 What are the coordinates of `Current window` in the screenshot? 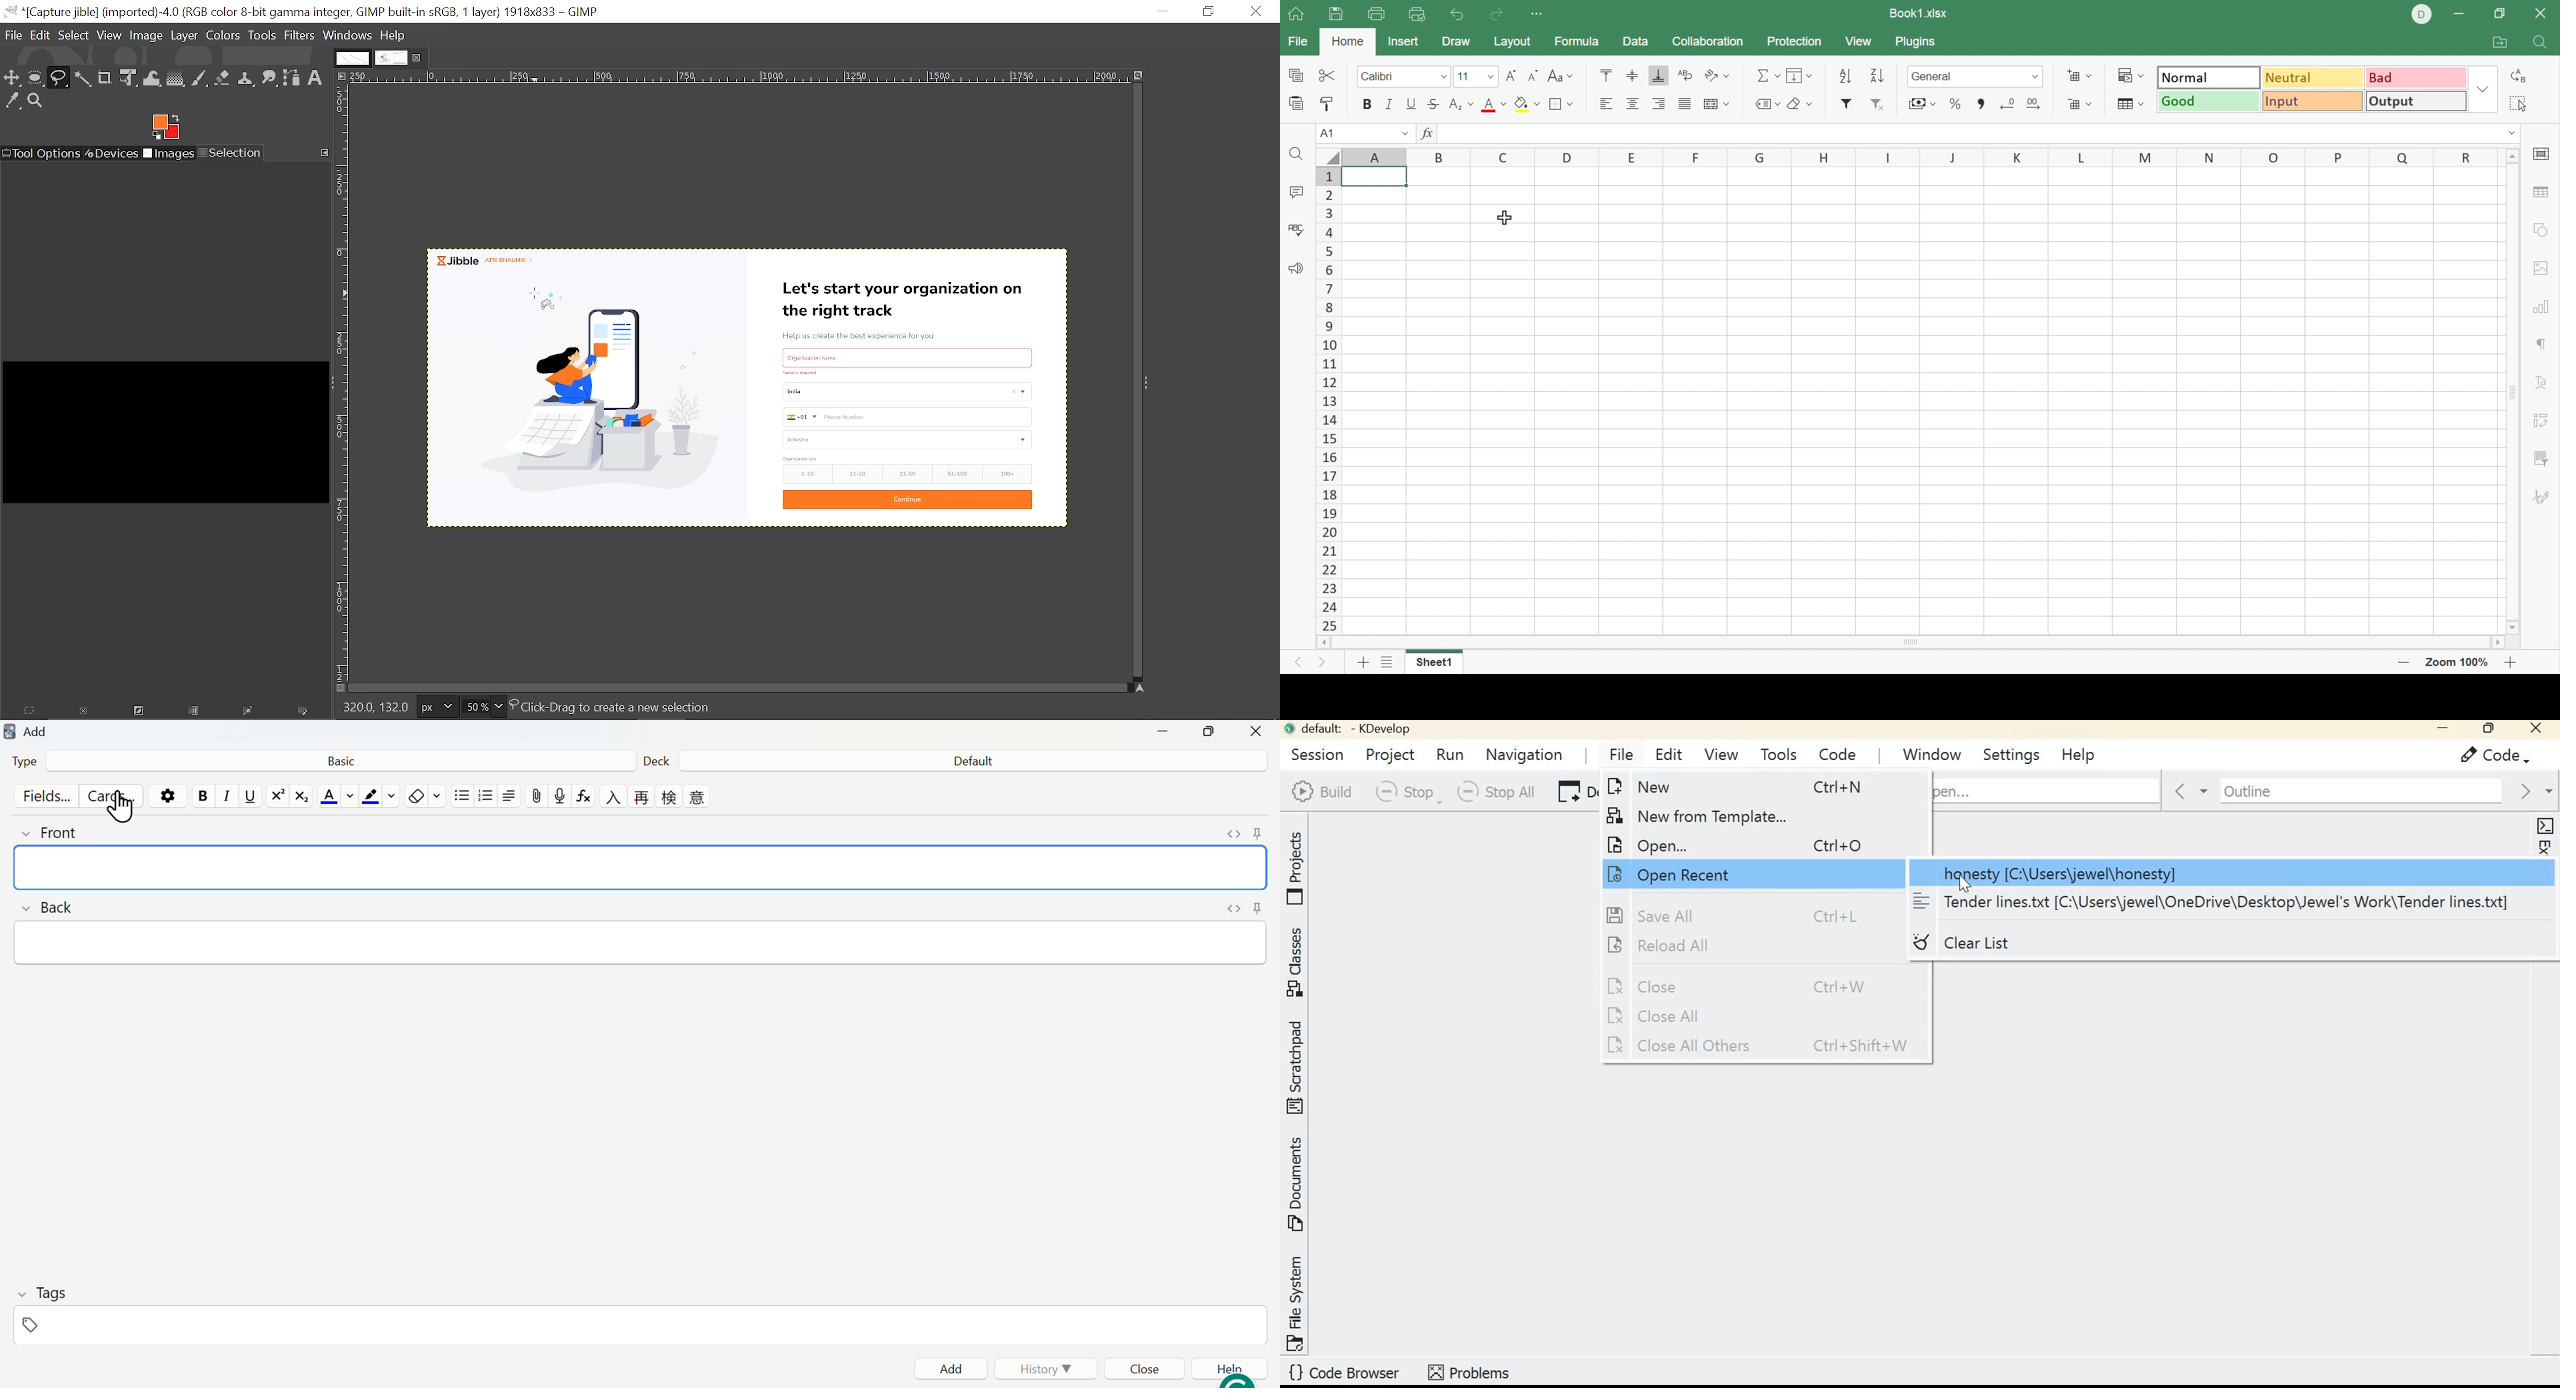 It's located at (302, 12).